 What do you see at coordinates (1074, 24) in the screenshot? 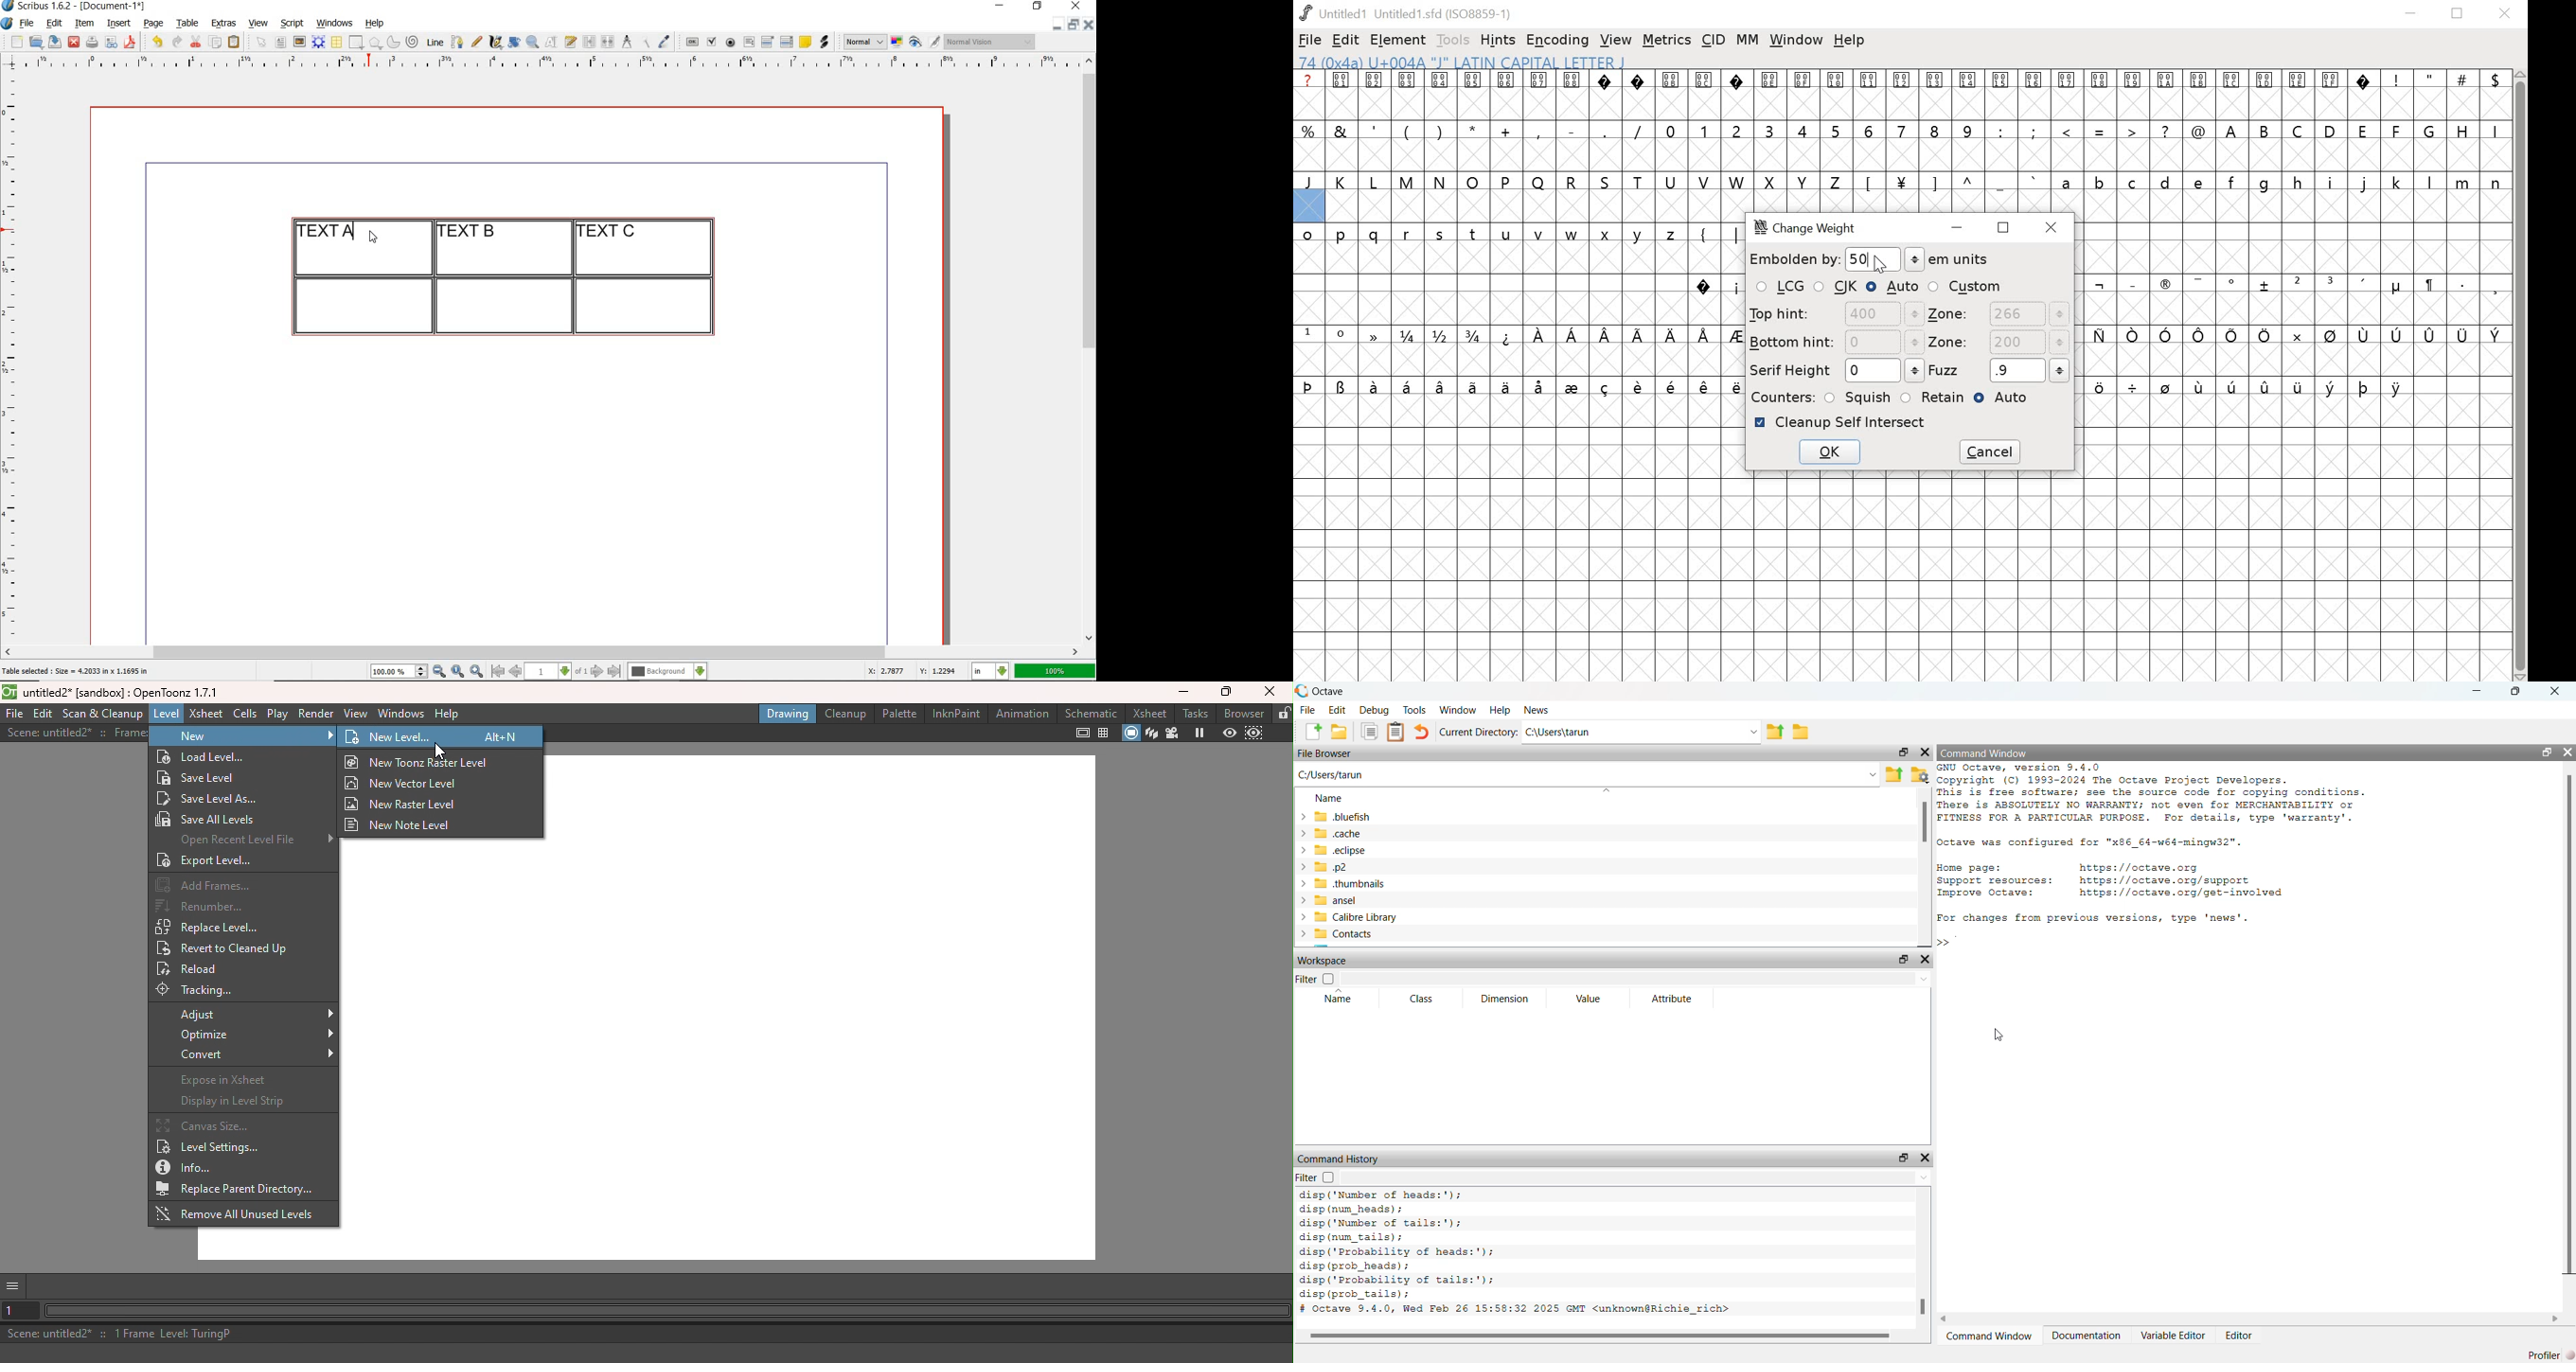
I see `restore` at bounding box center [1074, 24].